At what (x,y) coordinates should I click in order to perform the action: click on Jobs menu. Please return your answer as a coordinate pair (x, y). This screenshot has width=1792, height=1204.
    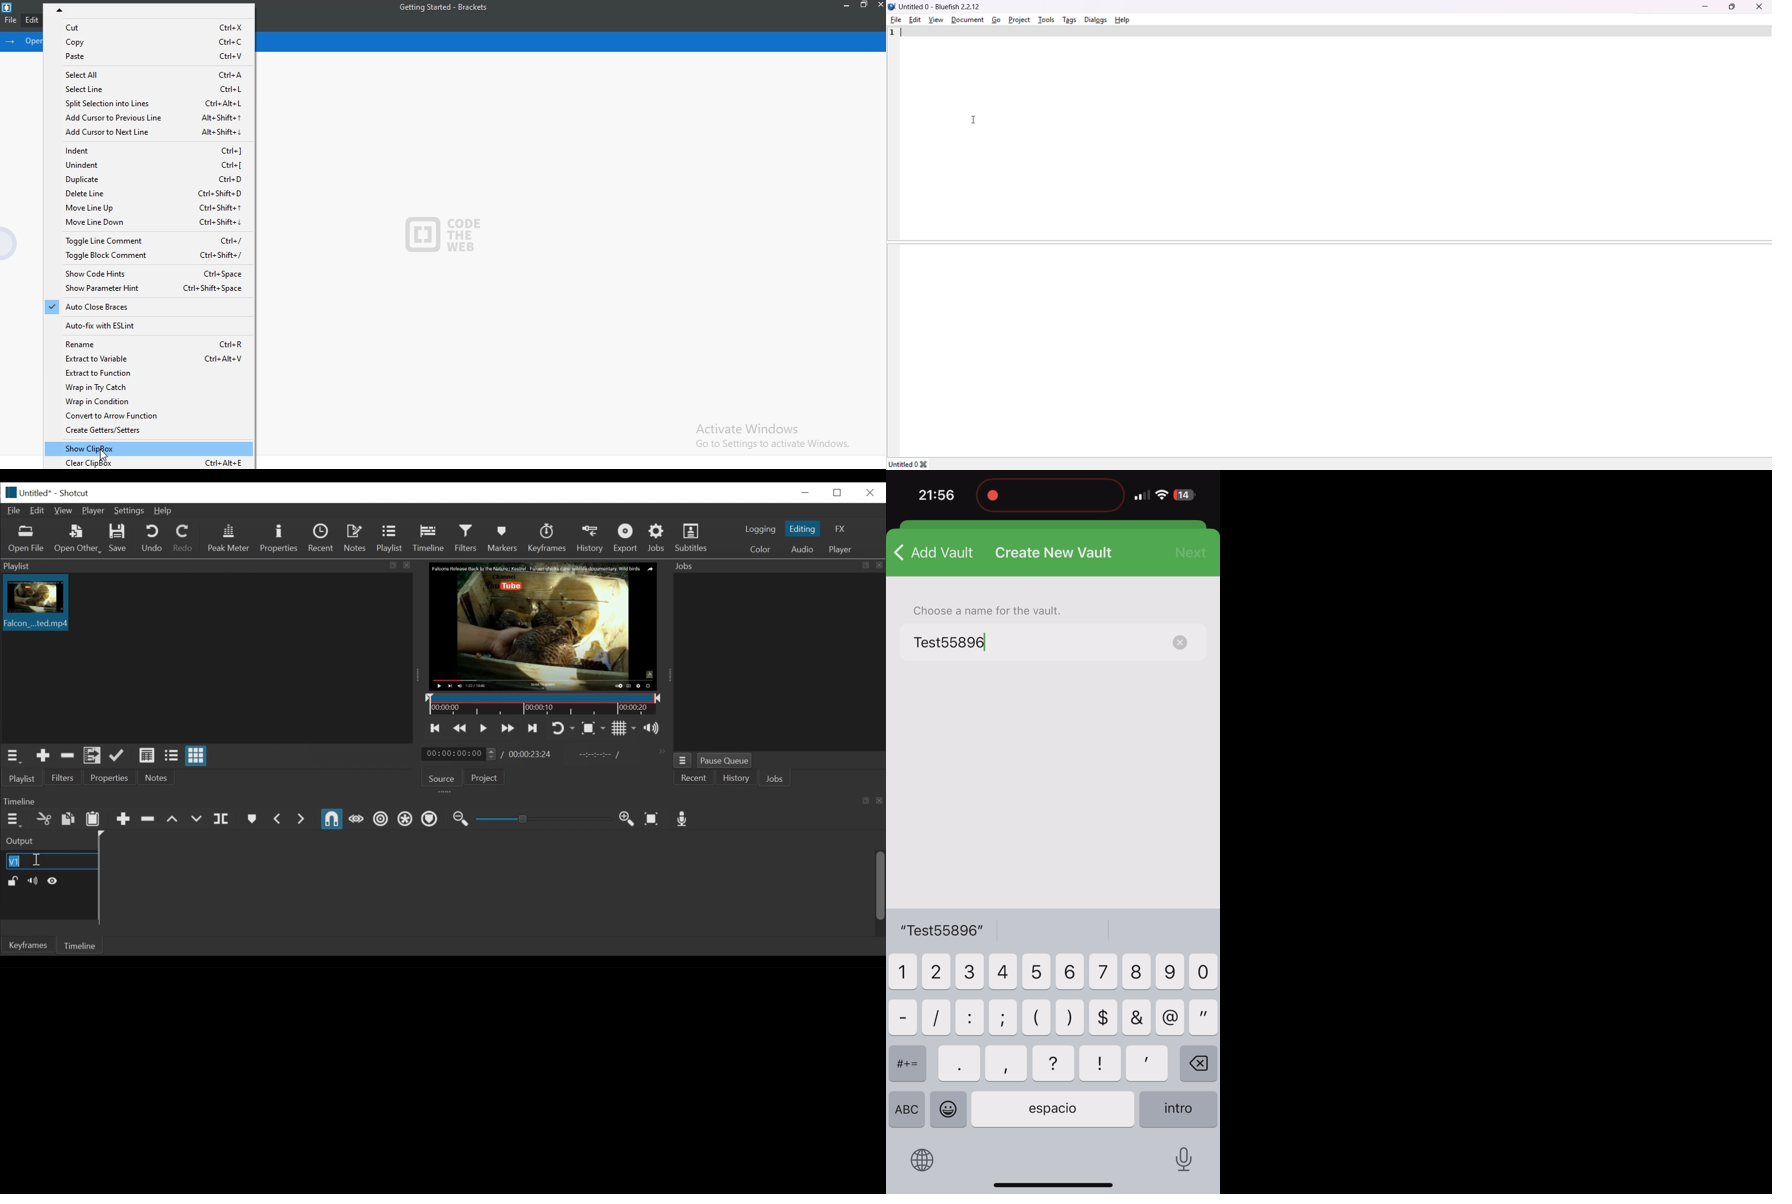
    Looking at the image, I should click on (683, 761).